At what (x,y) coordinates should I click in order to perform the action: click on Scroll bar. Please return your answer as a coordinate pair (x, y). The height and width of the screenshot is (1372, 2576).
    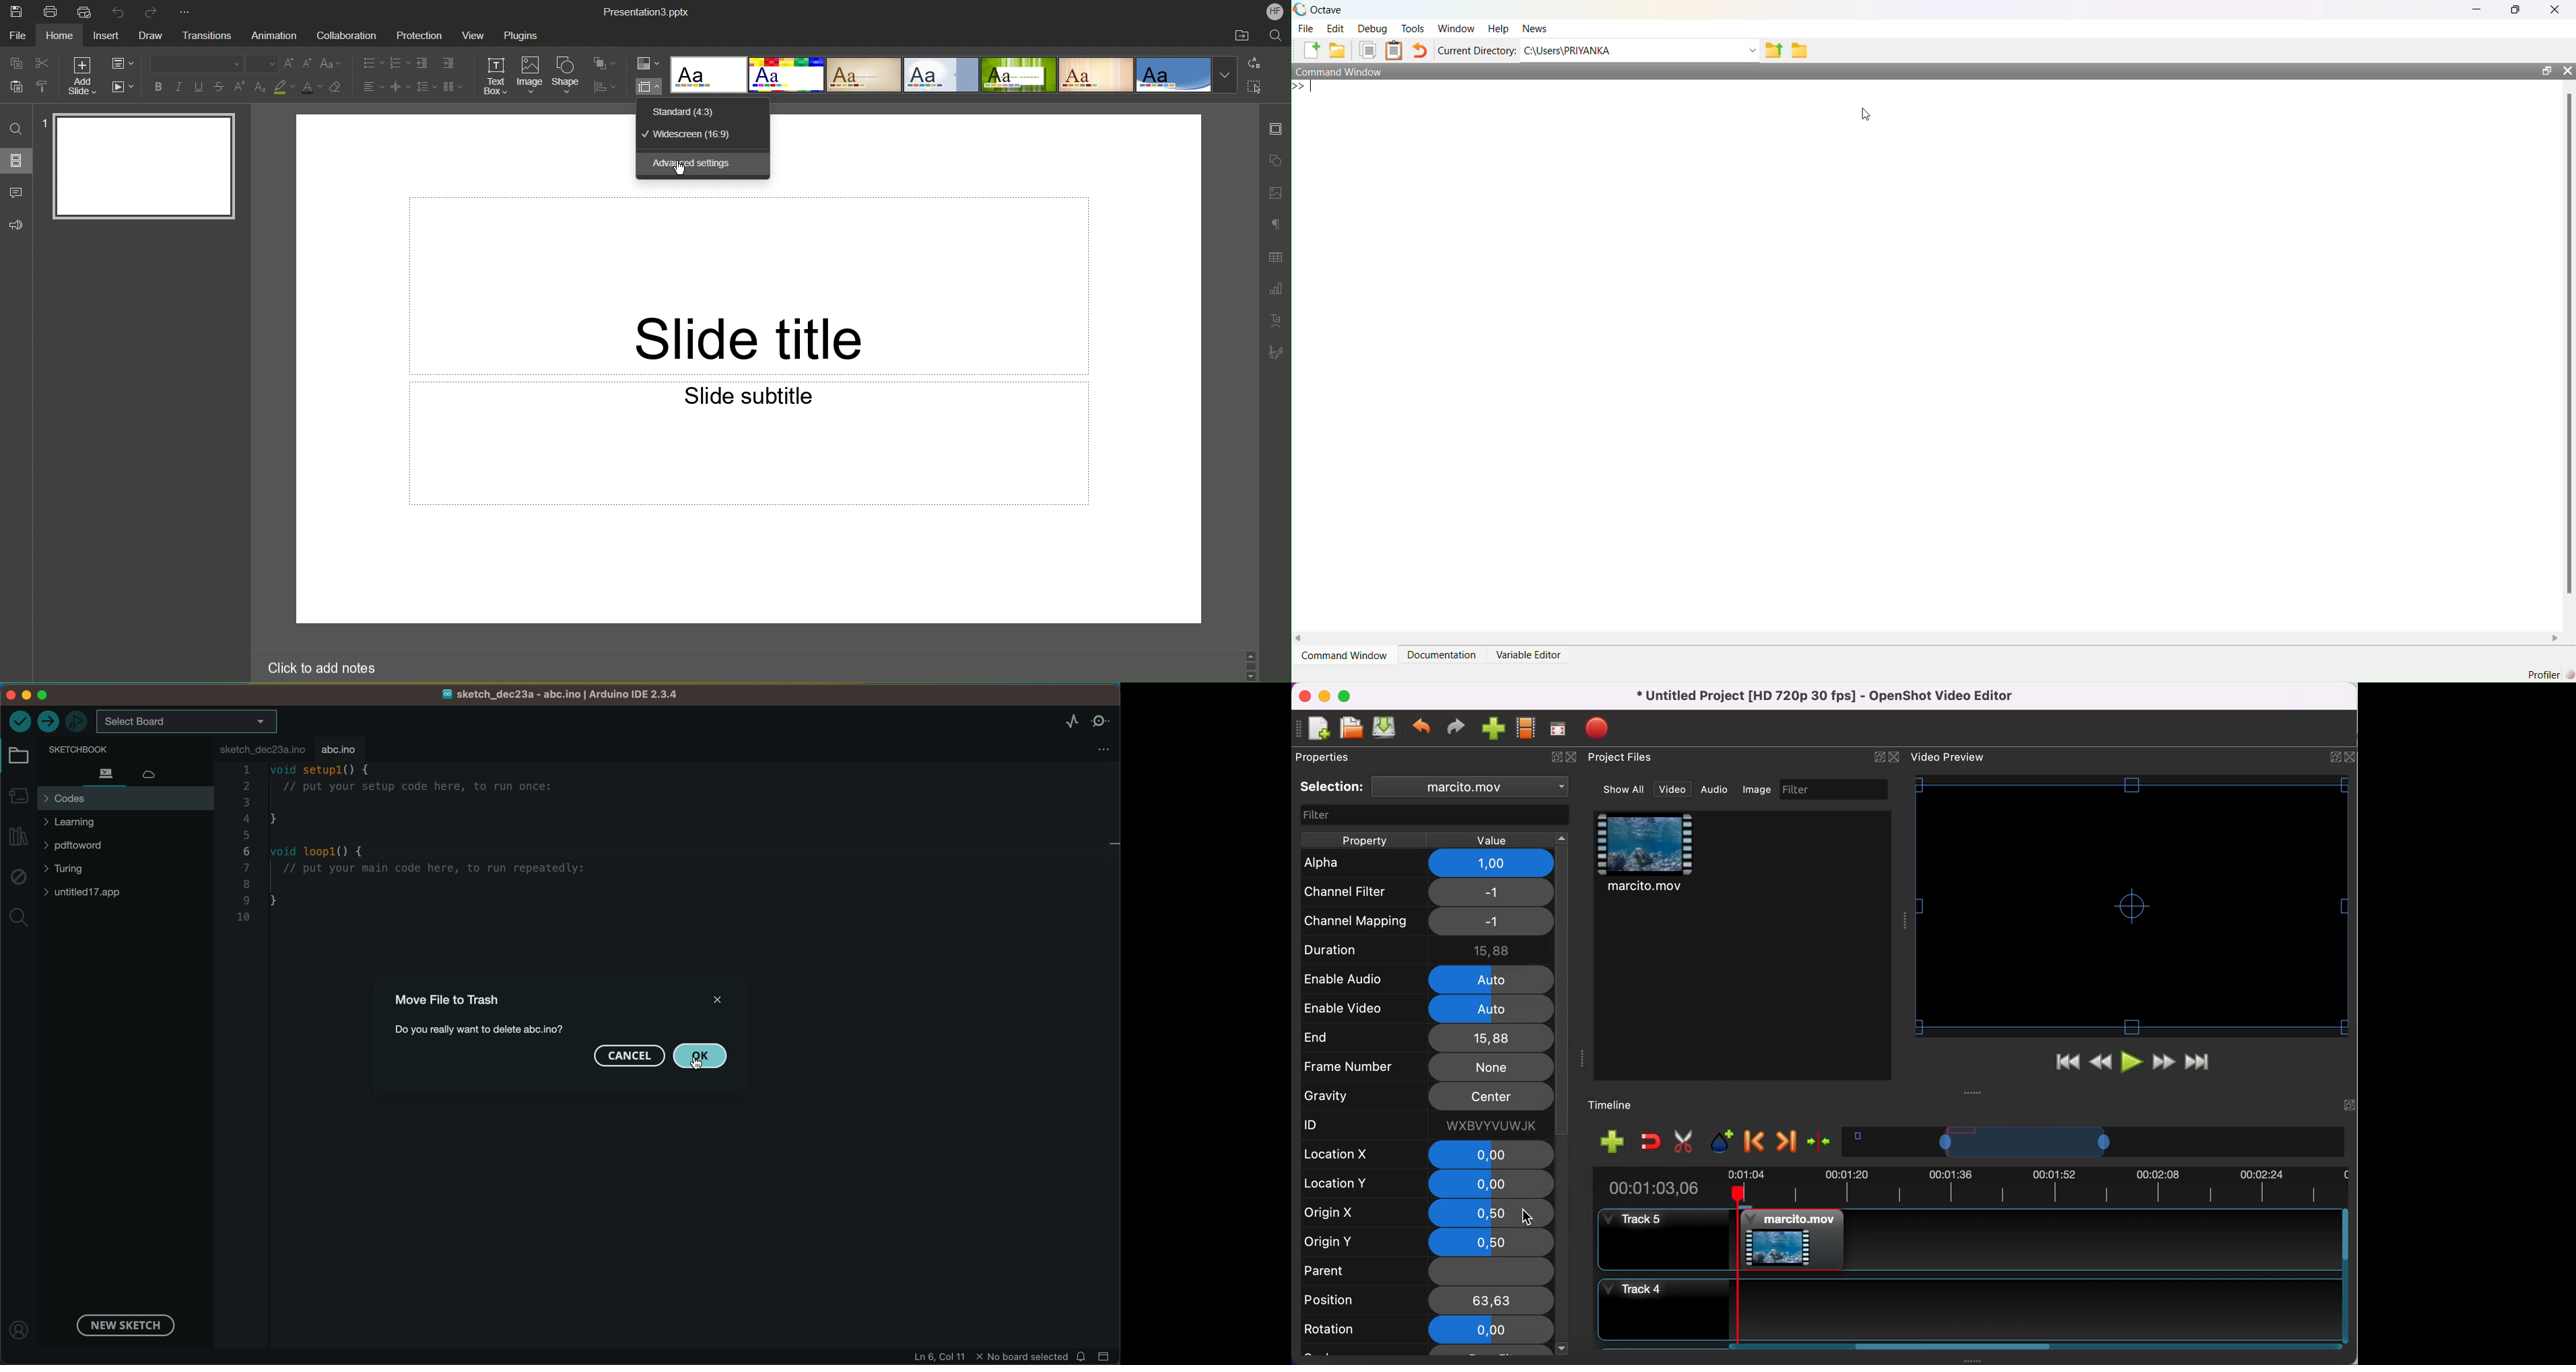
    Looking at the image, I should click on (1251, 662).